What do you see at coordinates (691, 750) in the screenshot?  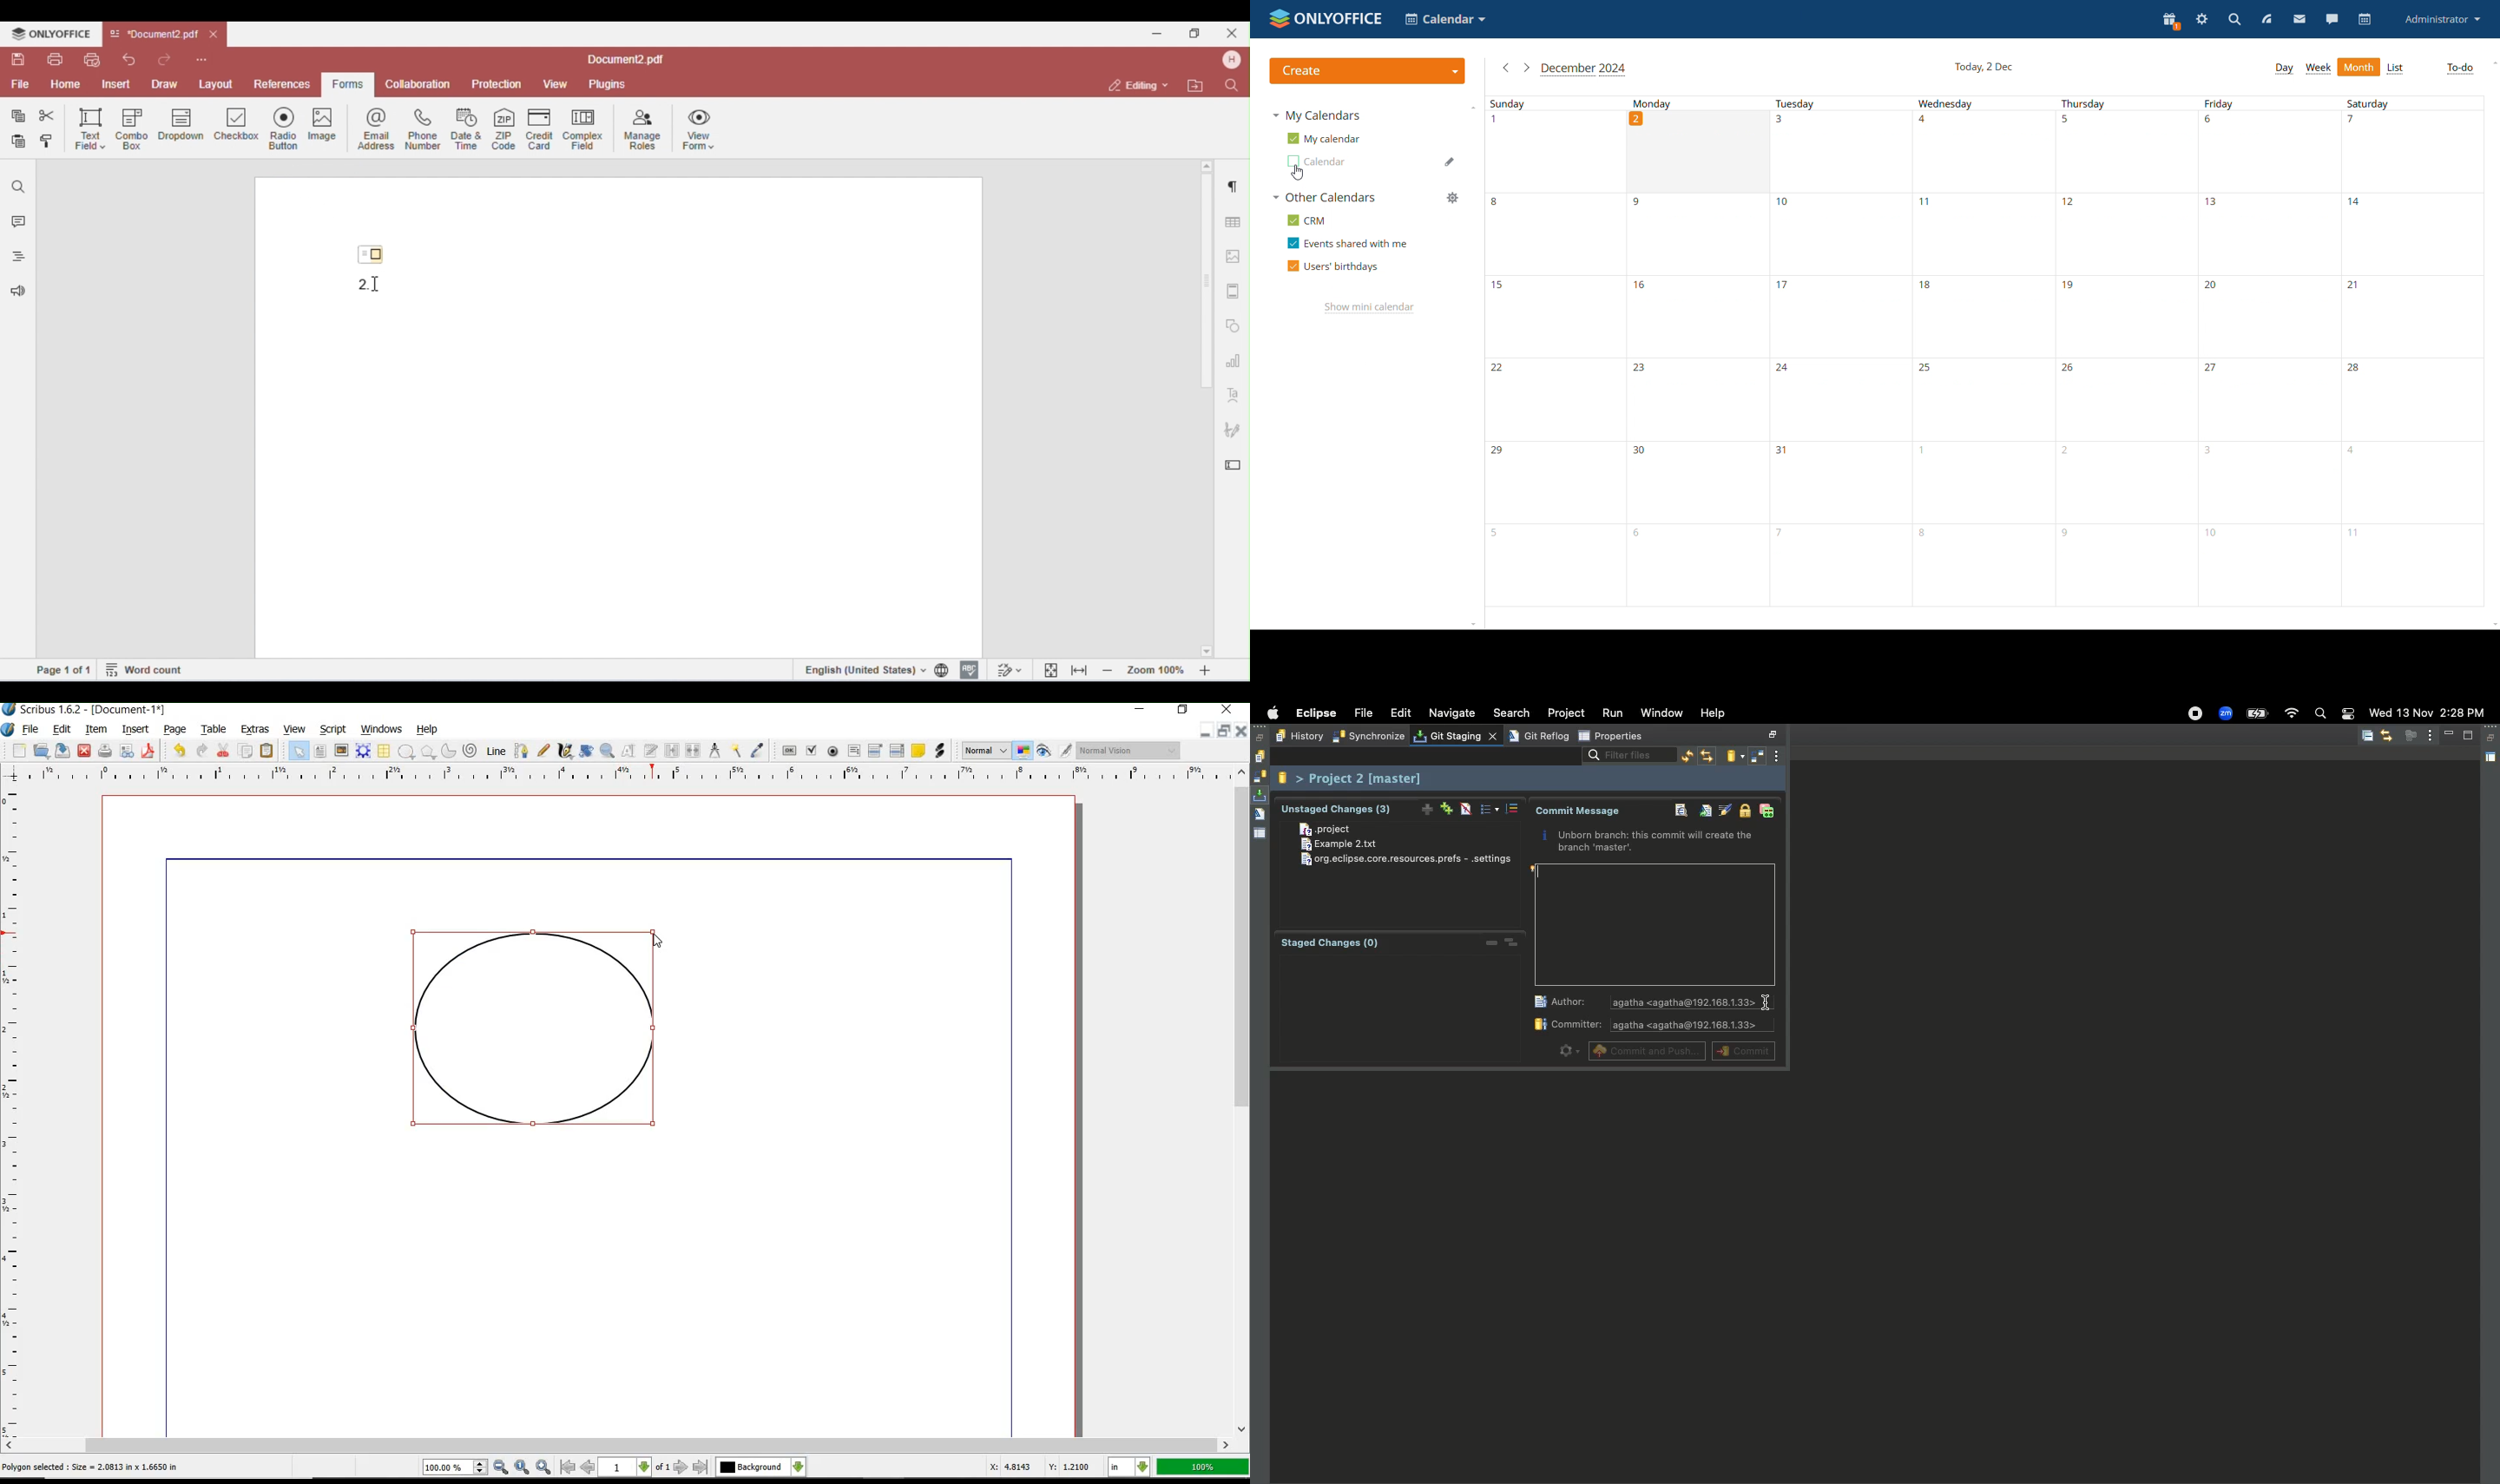 I see `UNLINK TEXT FRAME` at bounding box center [691, 750].